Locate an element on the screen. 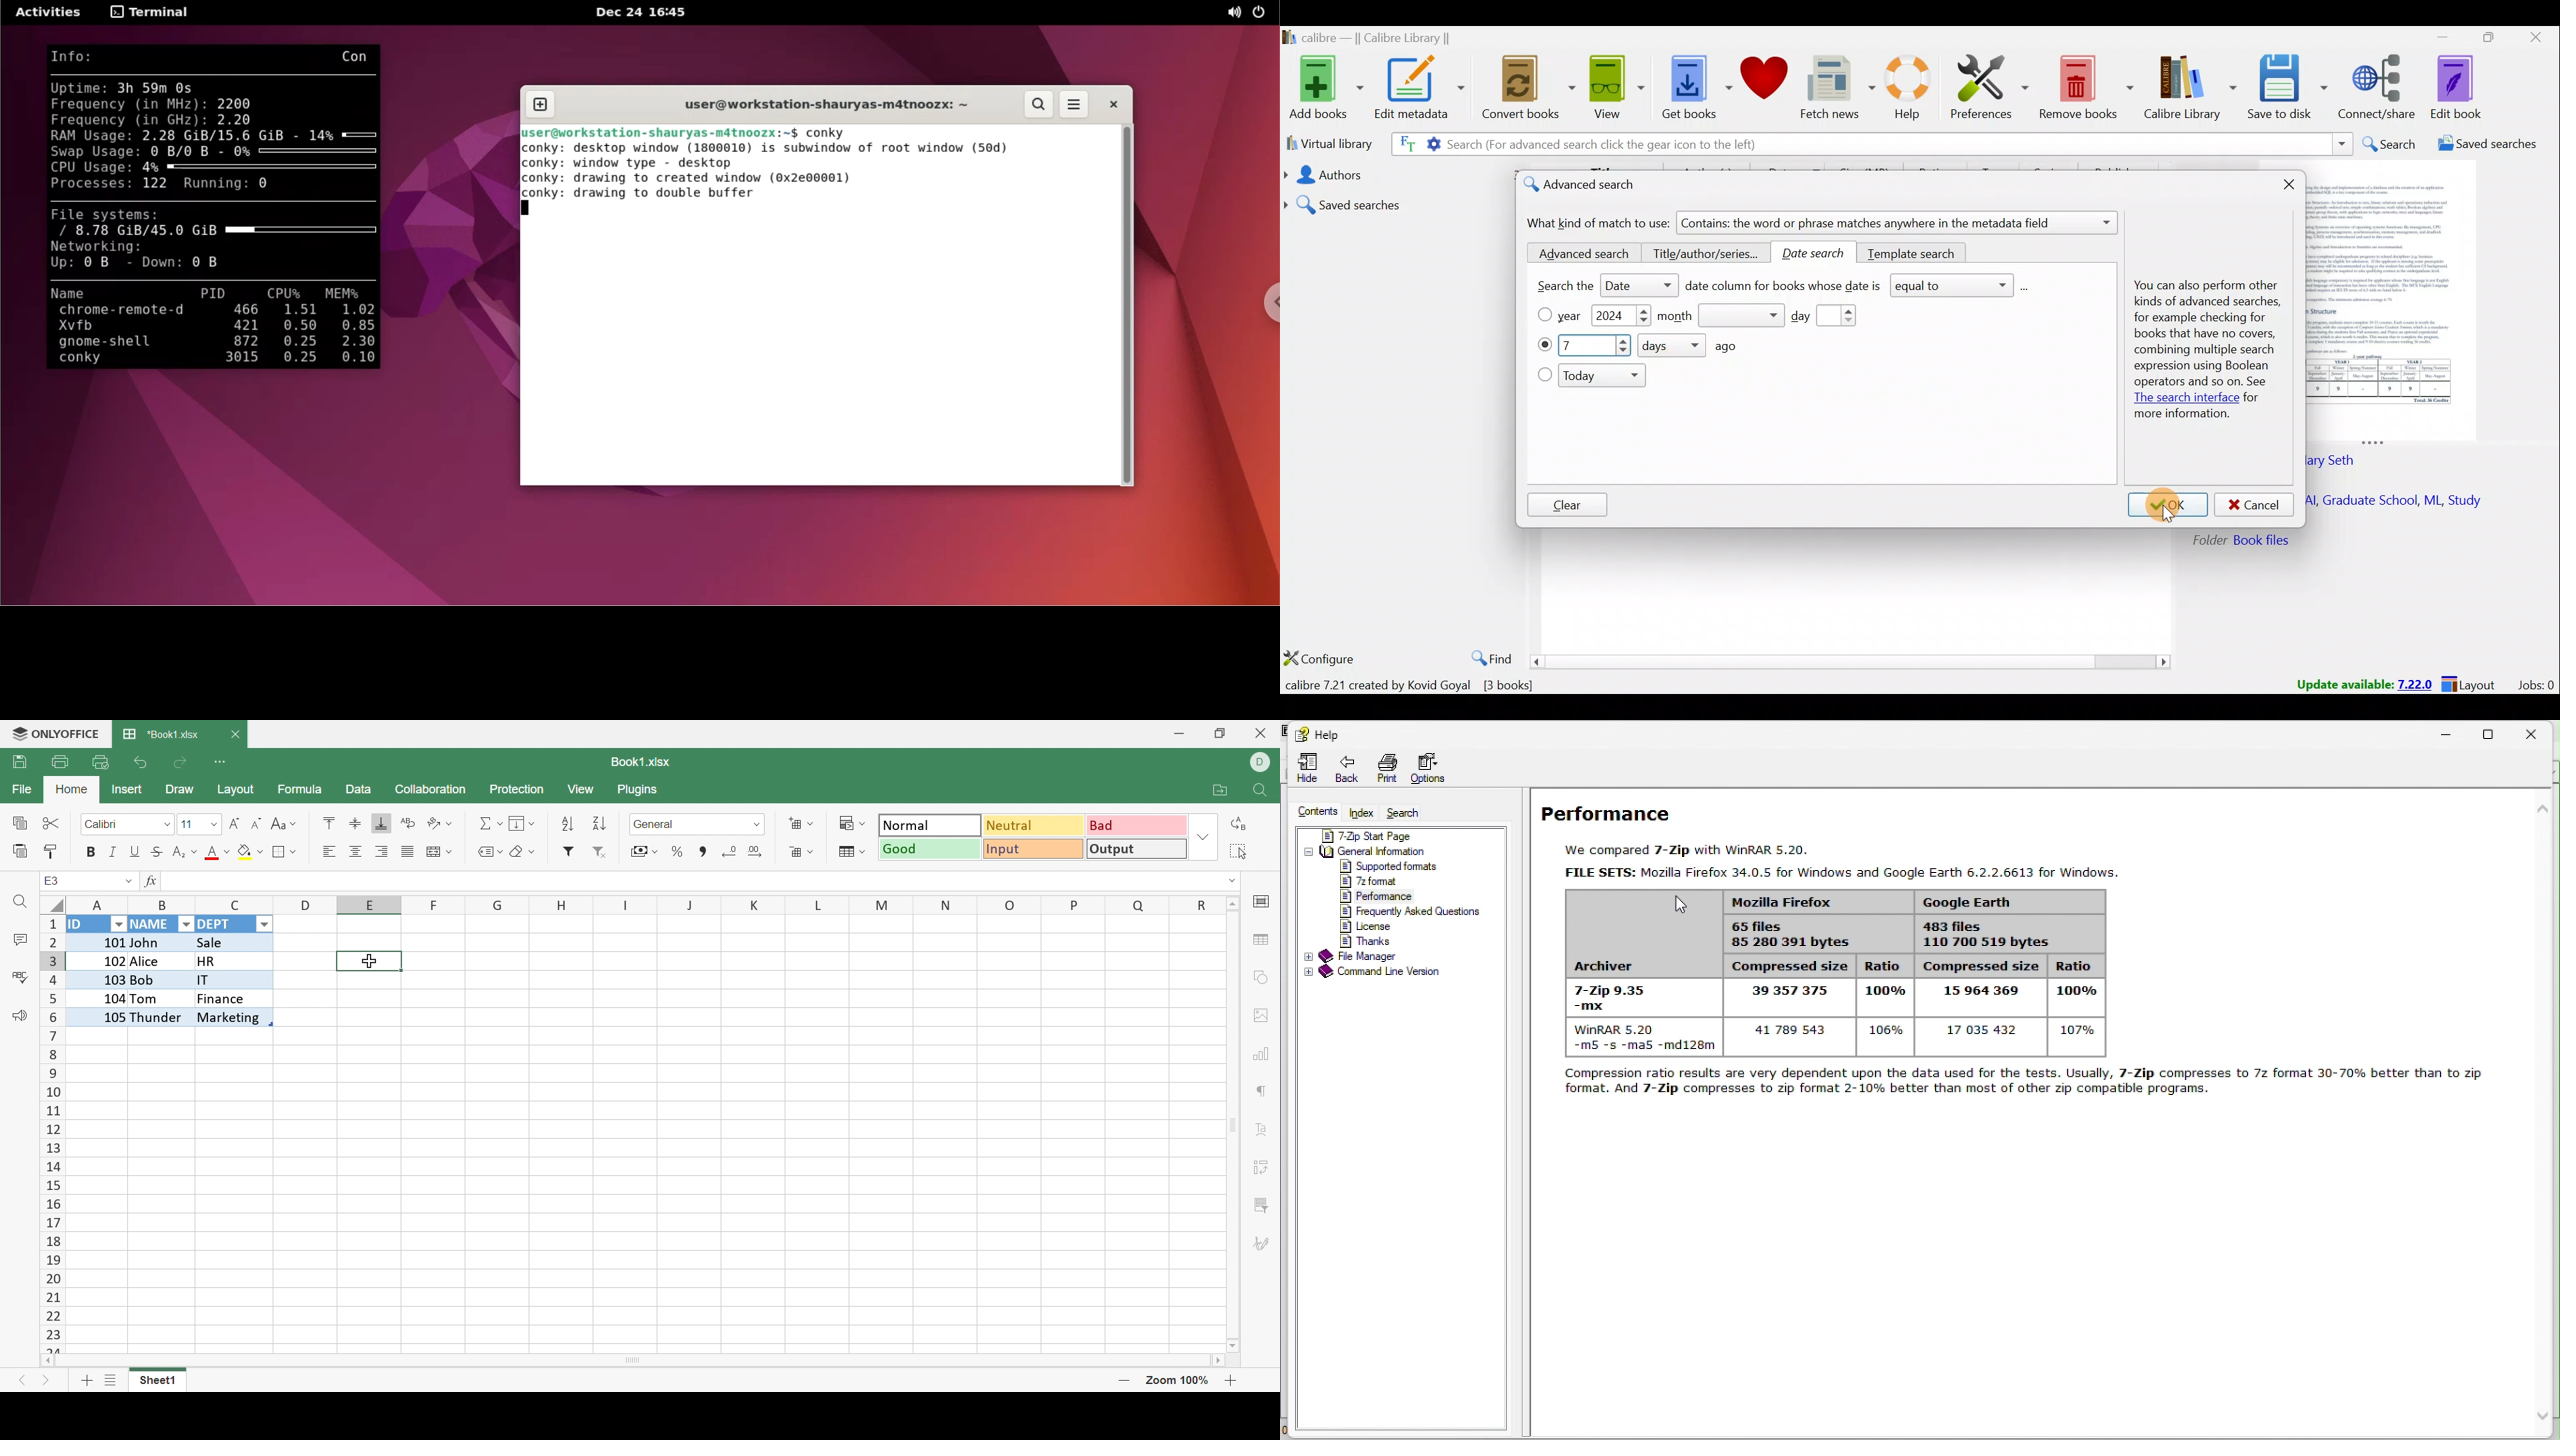 The image size is (2576, 1456). Scroll Bar is located at coordinates (634, 1360).